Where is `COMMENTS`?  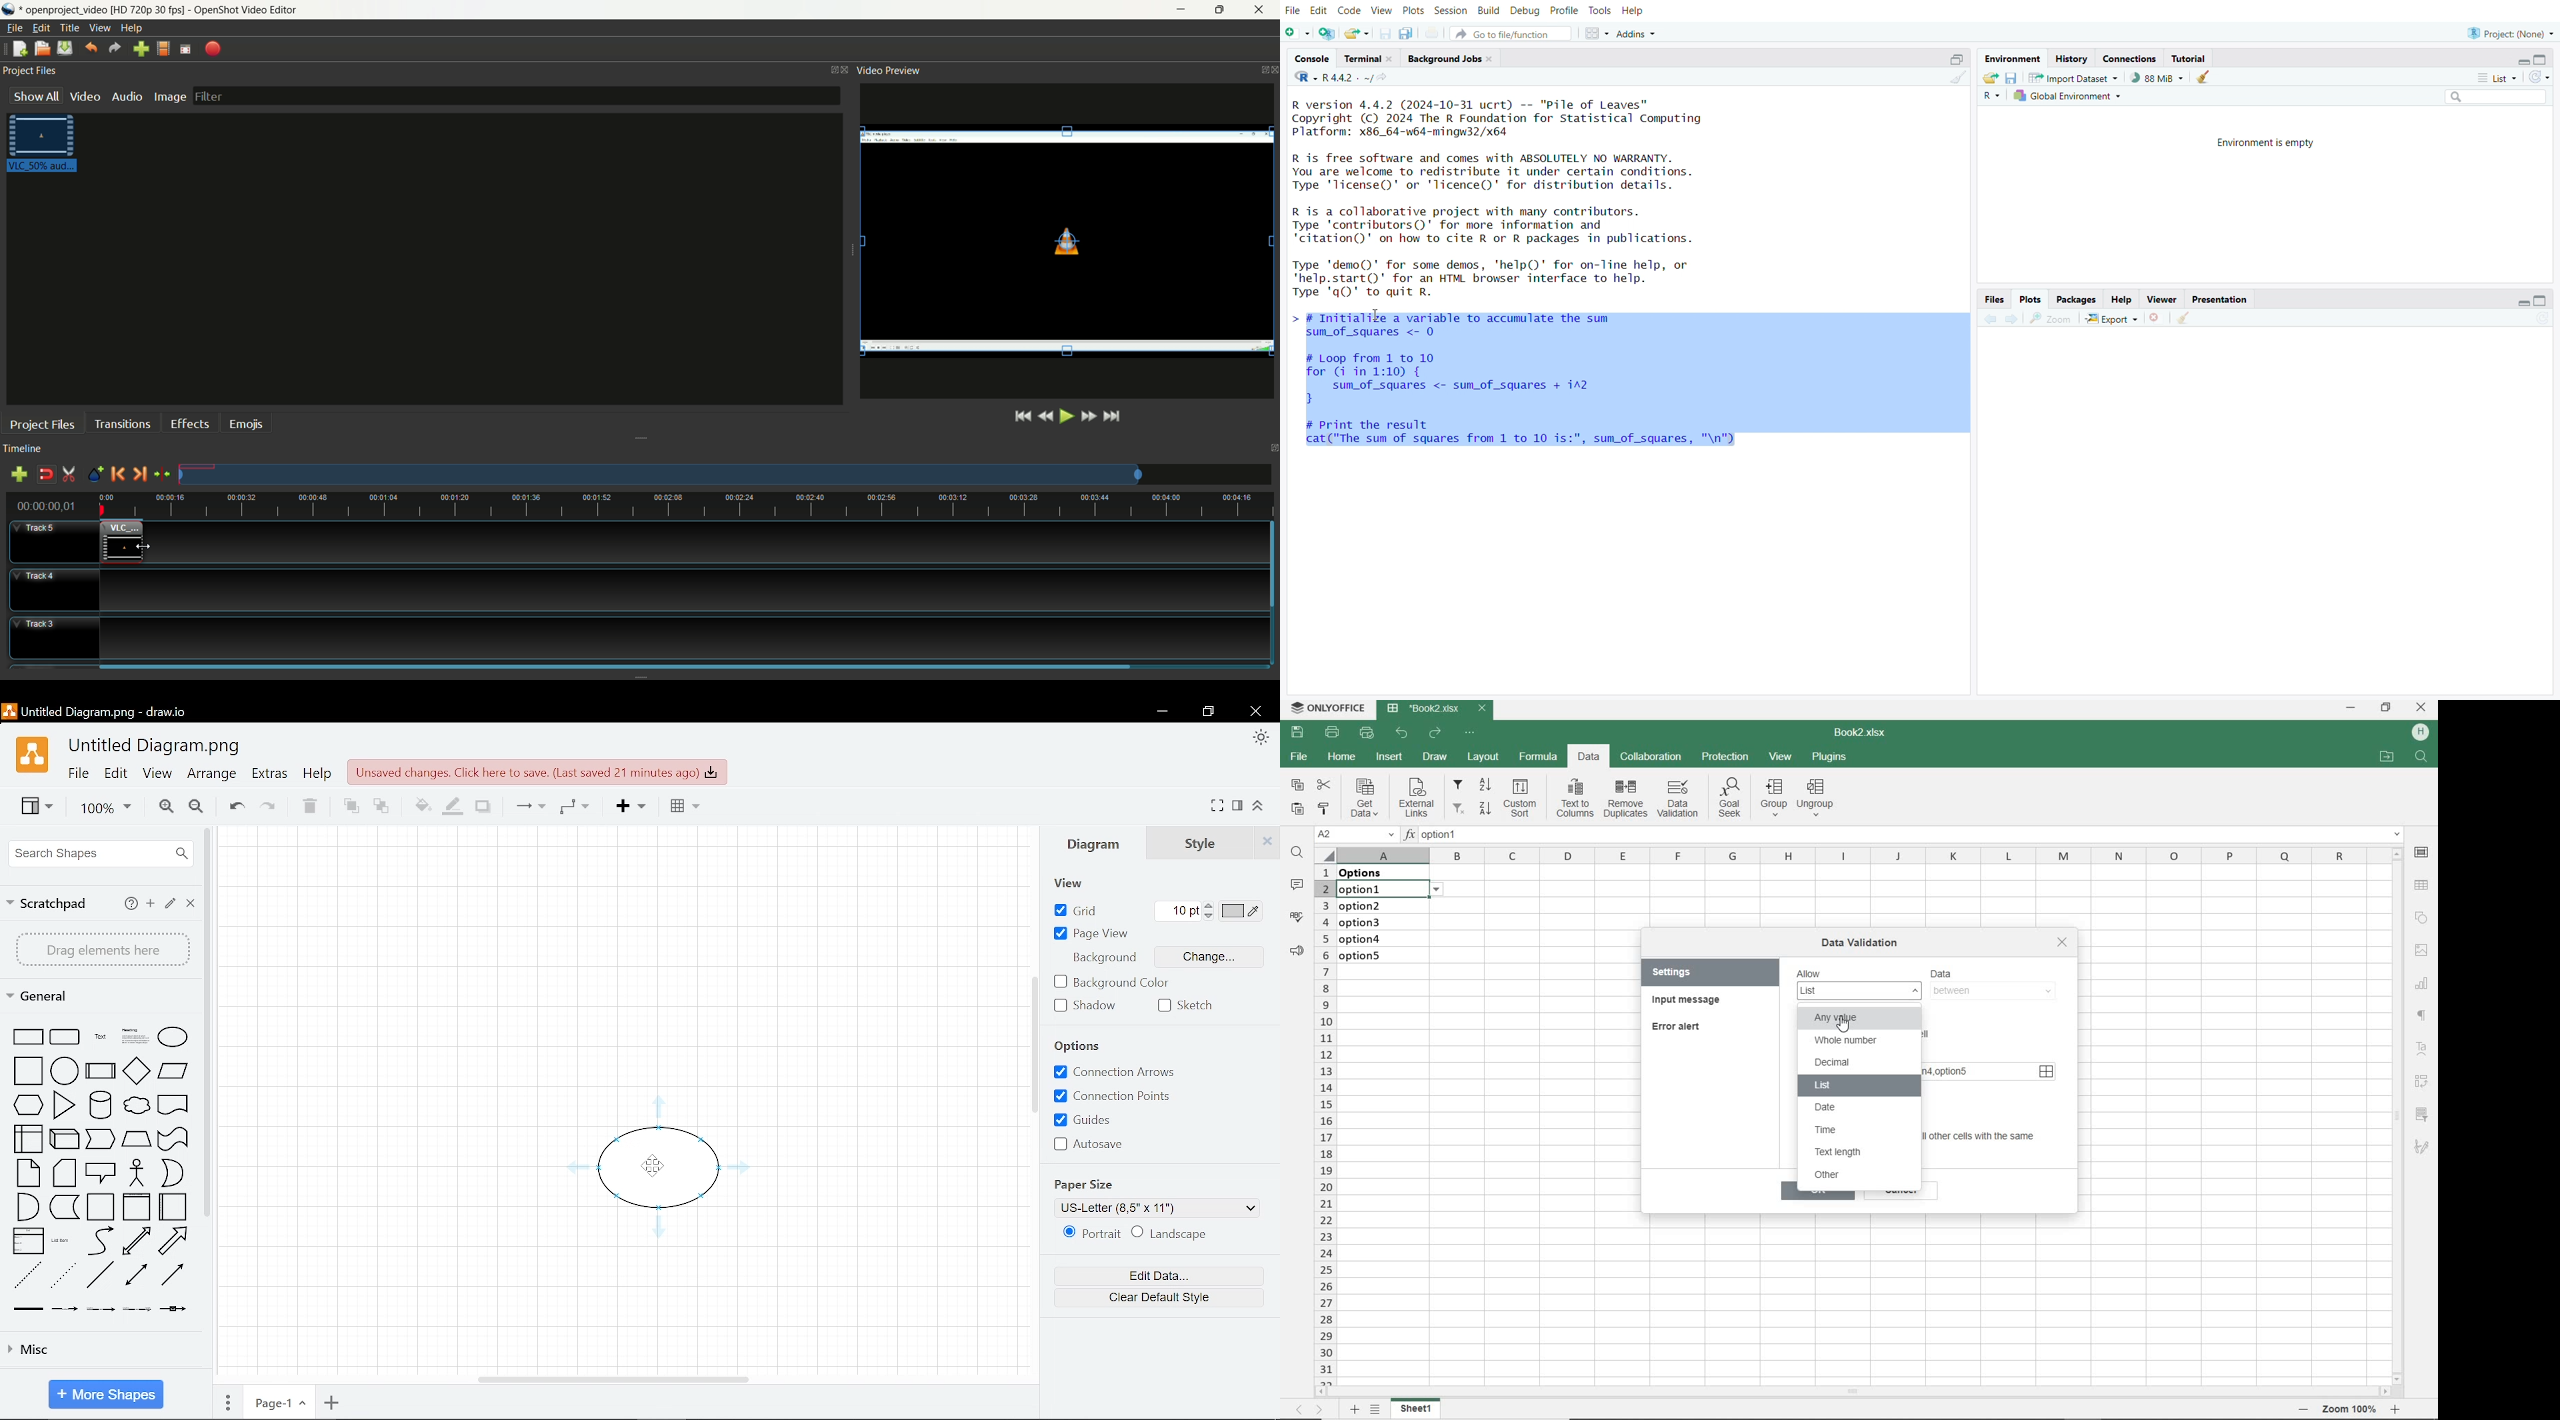 COMMENTS is located at coordinates (1297, 885).